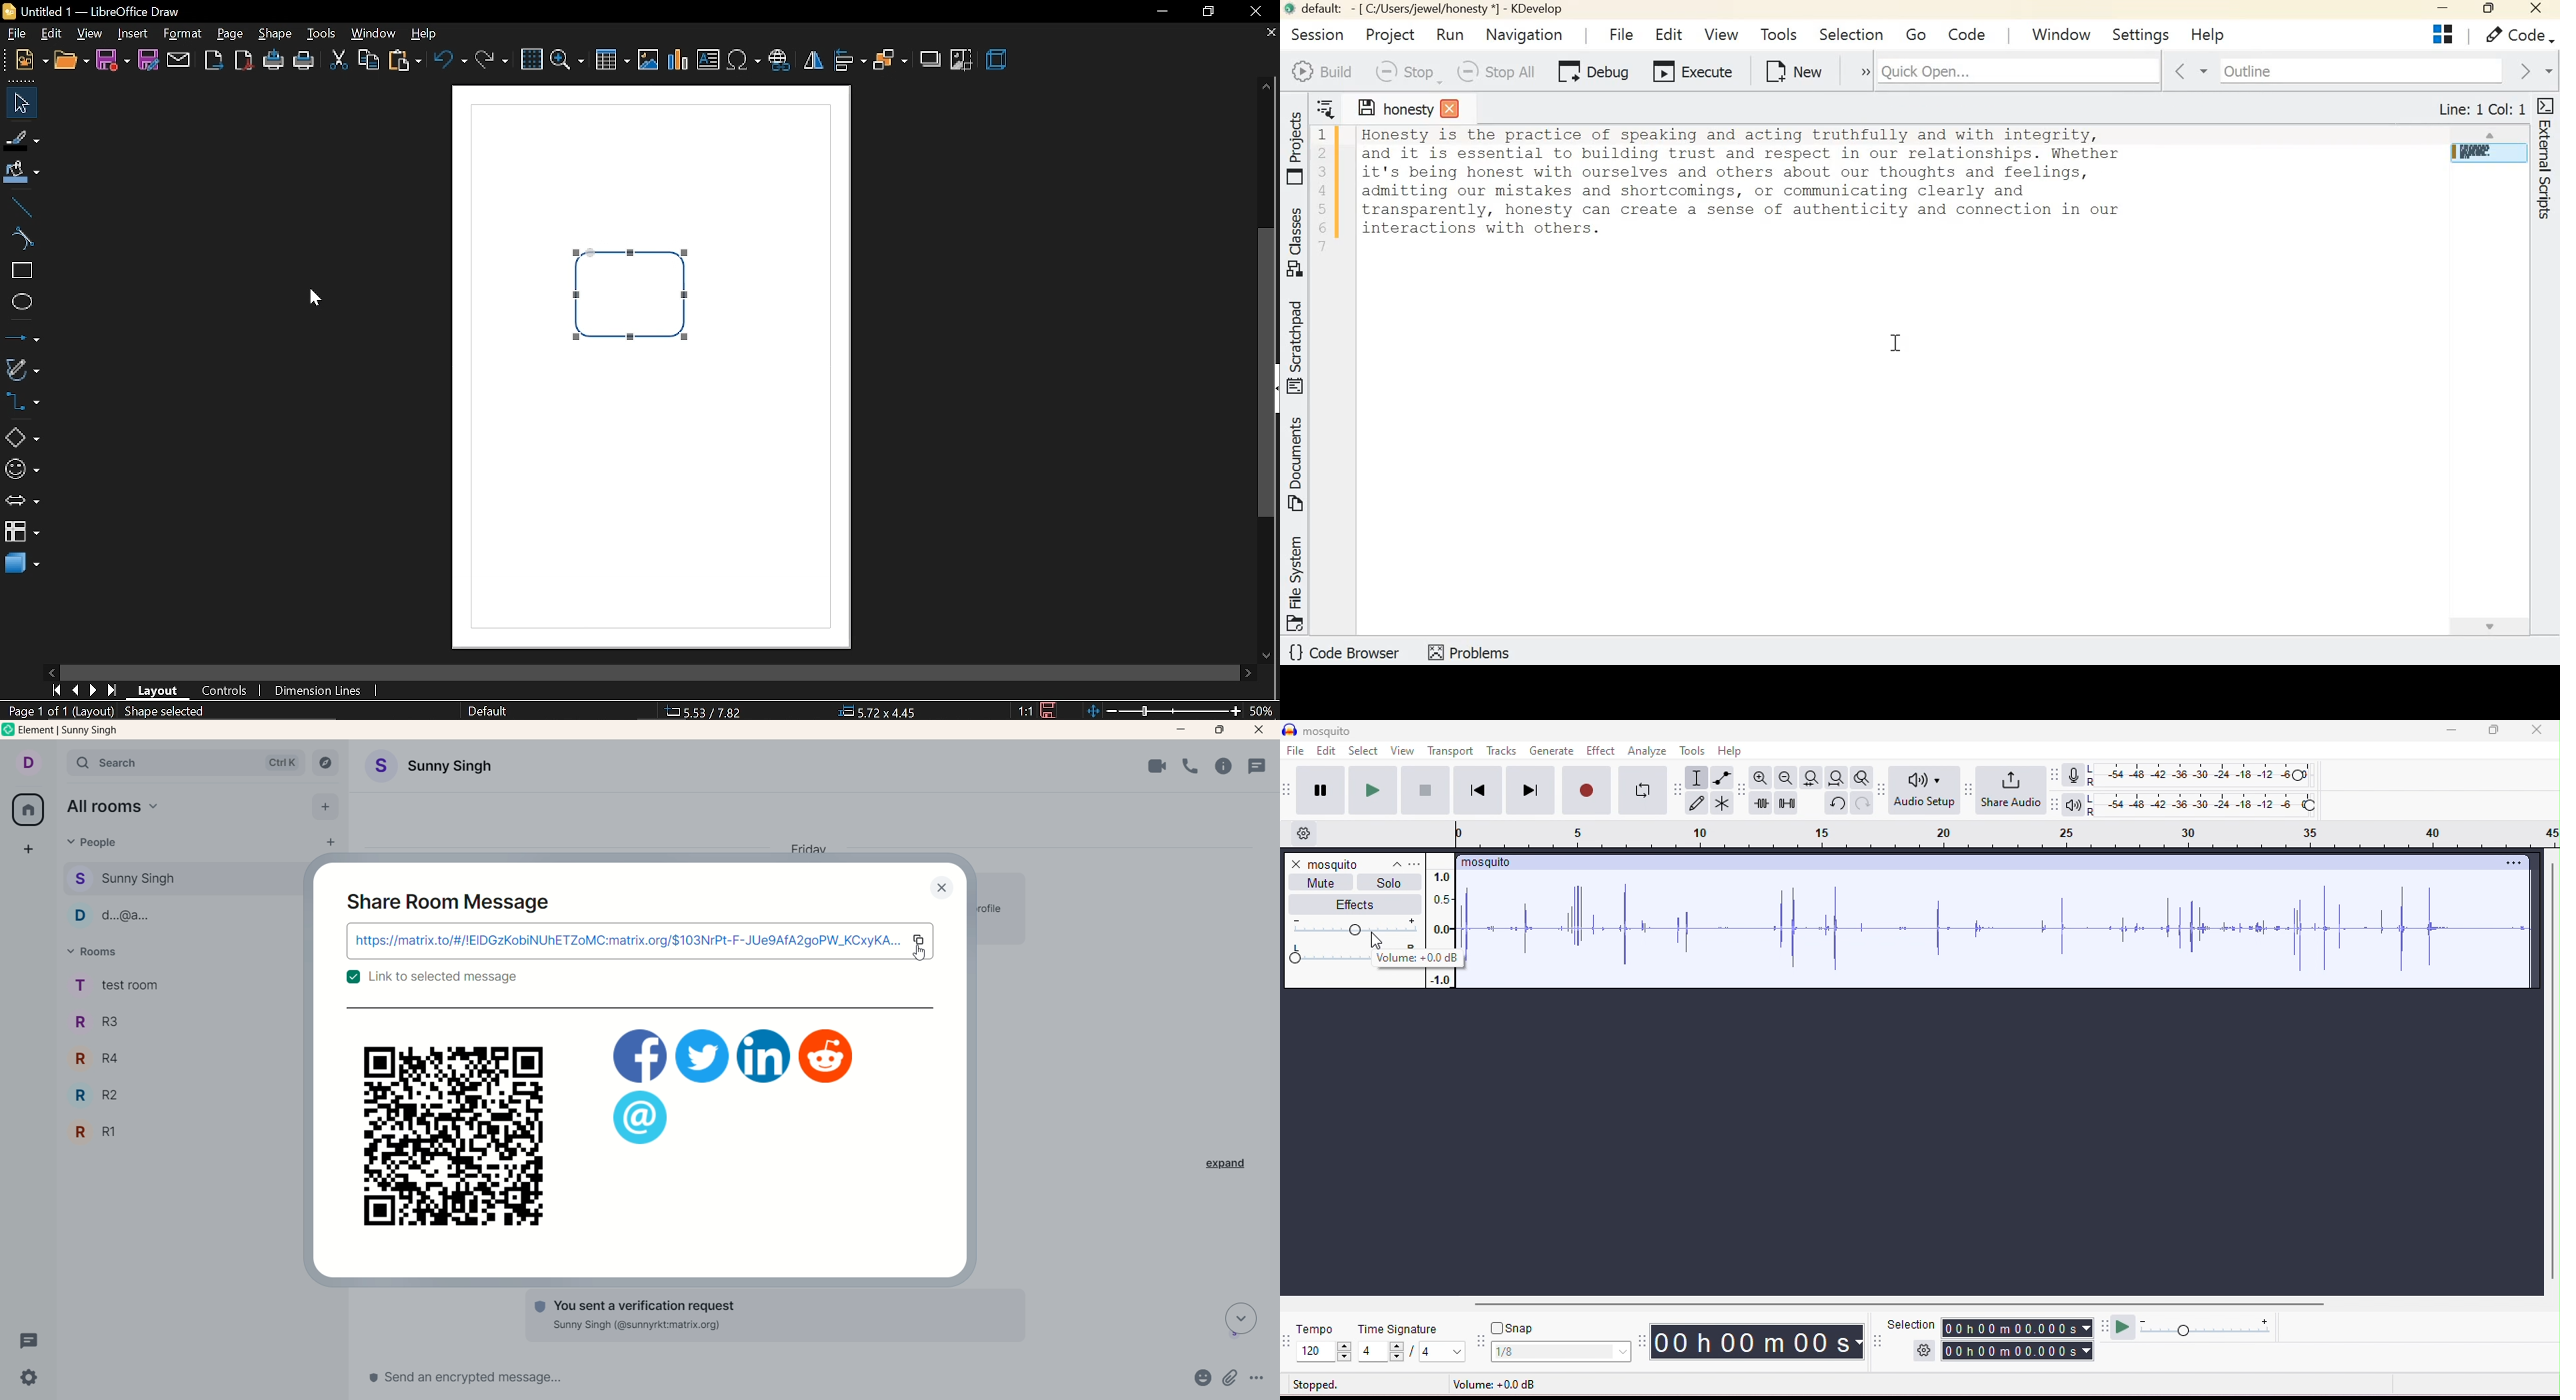 Image resolution: width=2576 pixels, height=1400 pixels. What do you see at coordinates (1313, 835) in the screenshot?
I see `timeline options` at bounding box center [1313, 835].